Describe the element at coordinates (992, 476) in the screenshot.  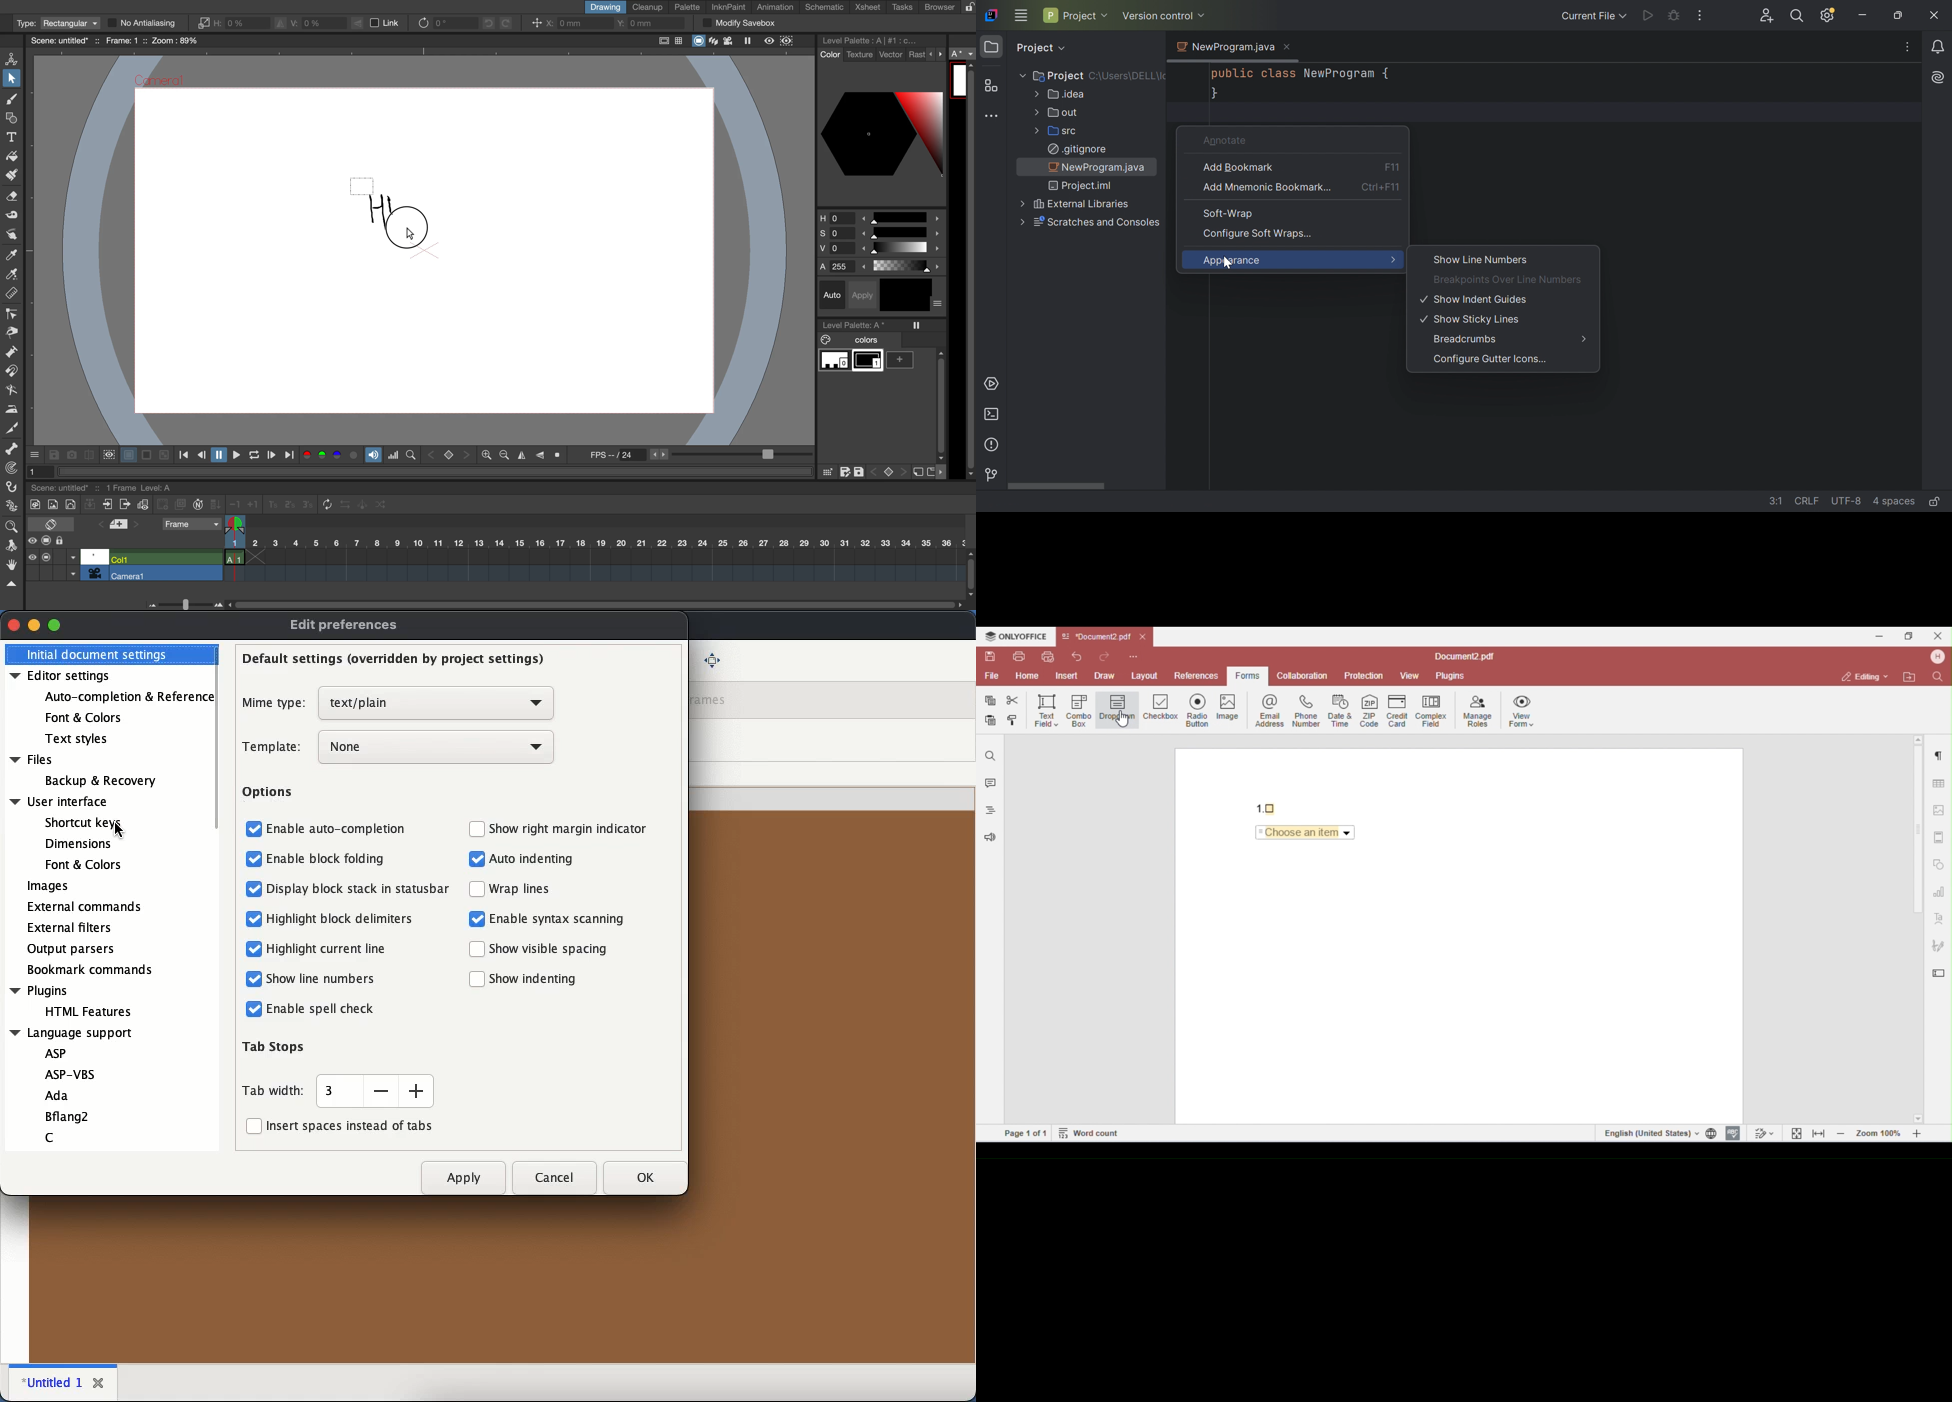
I see `Version control` at that location.